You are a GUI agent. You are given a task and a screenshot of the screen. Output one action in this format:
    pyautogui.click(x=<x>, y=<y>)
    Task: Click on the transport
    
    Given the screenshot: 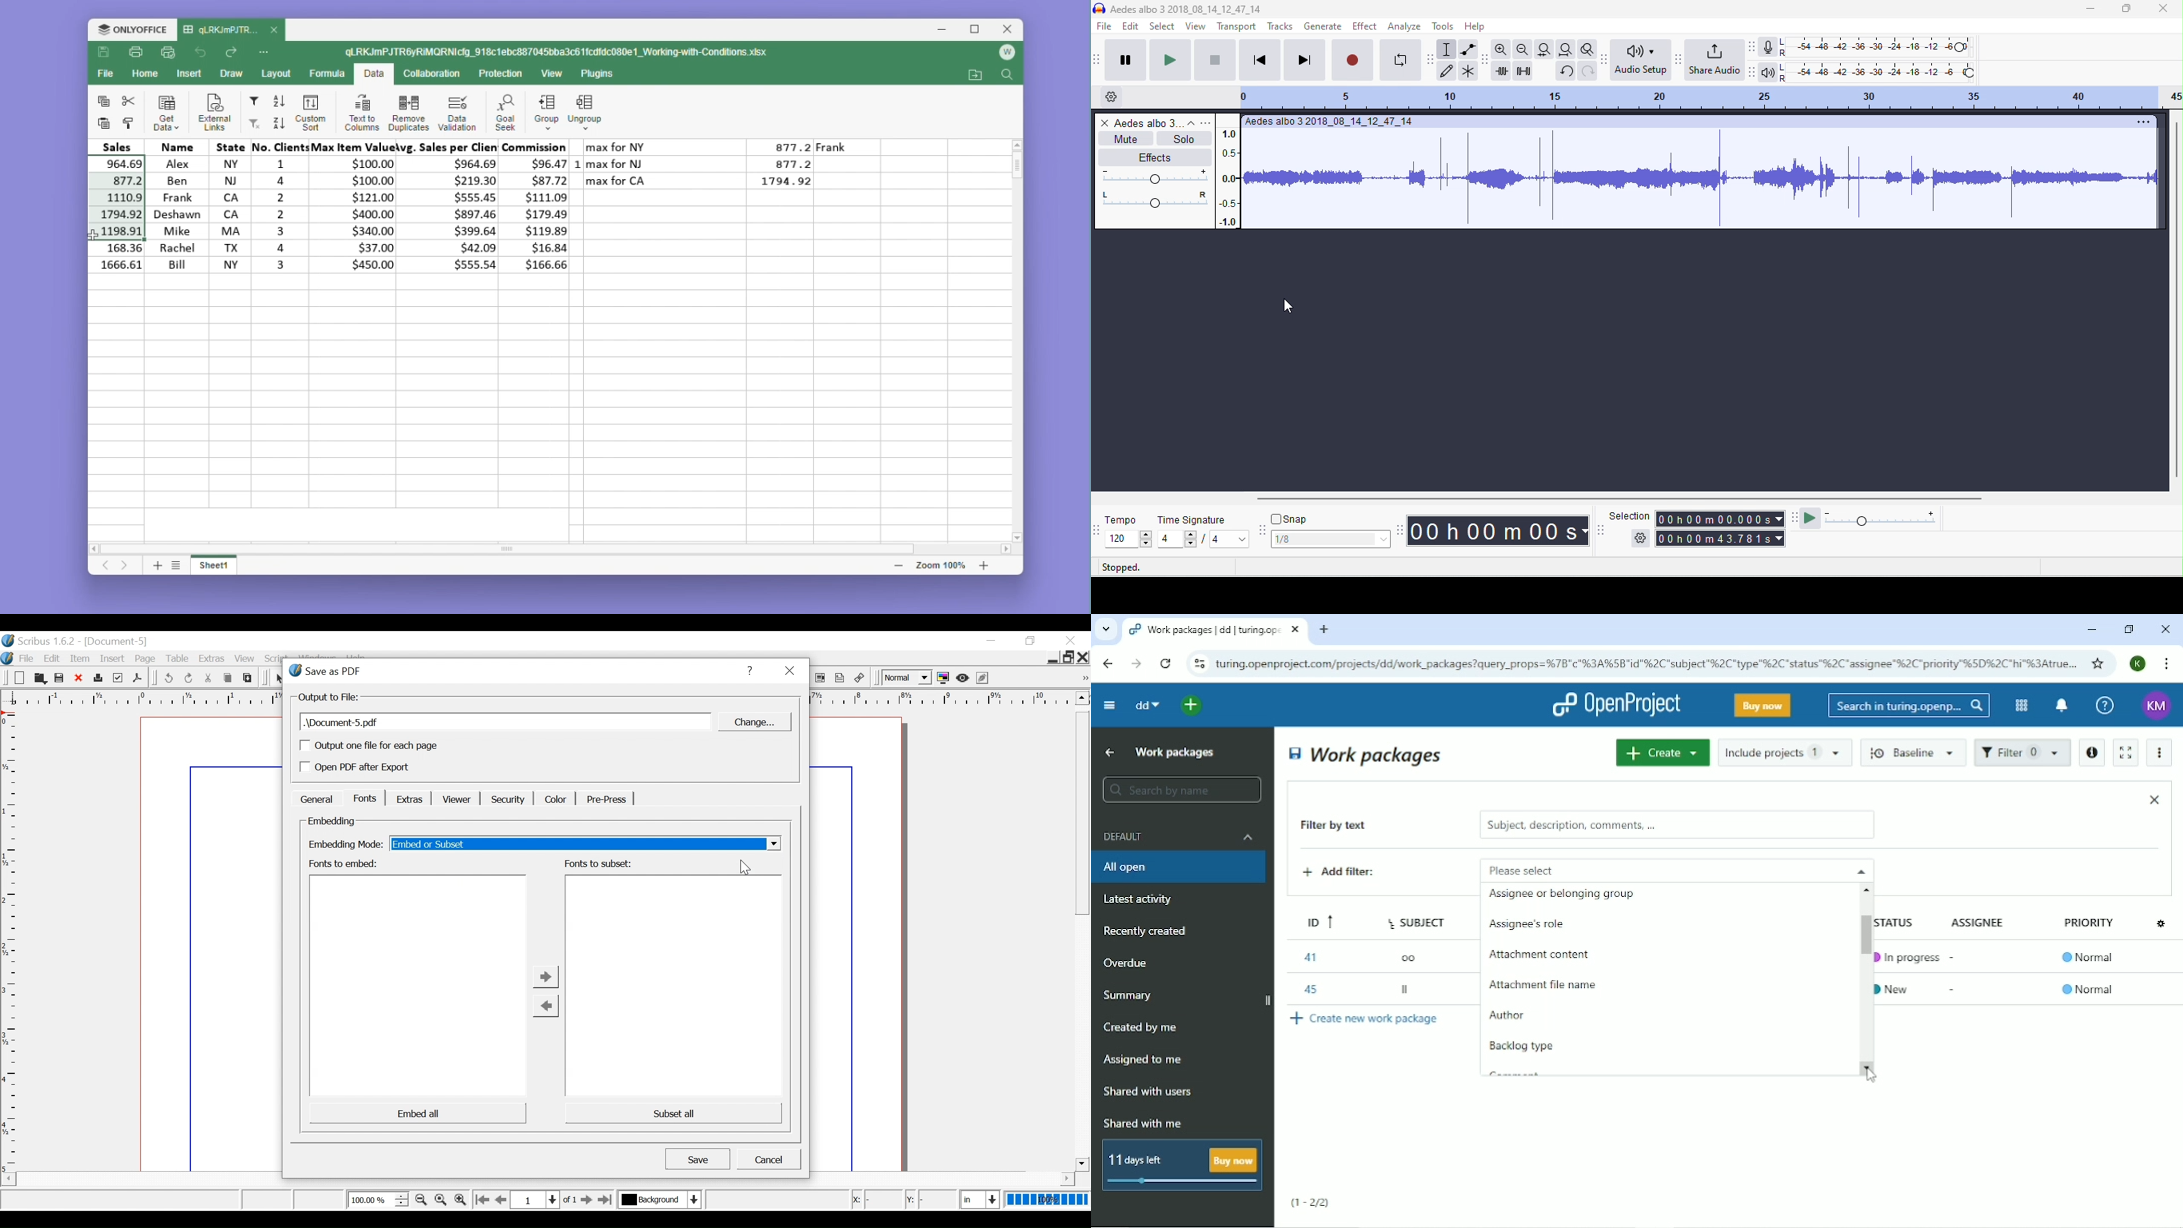 What is the action you would take?
    pyautogui.click(x=1235, y=26)
    